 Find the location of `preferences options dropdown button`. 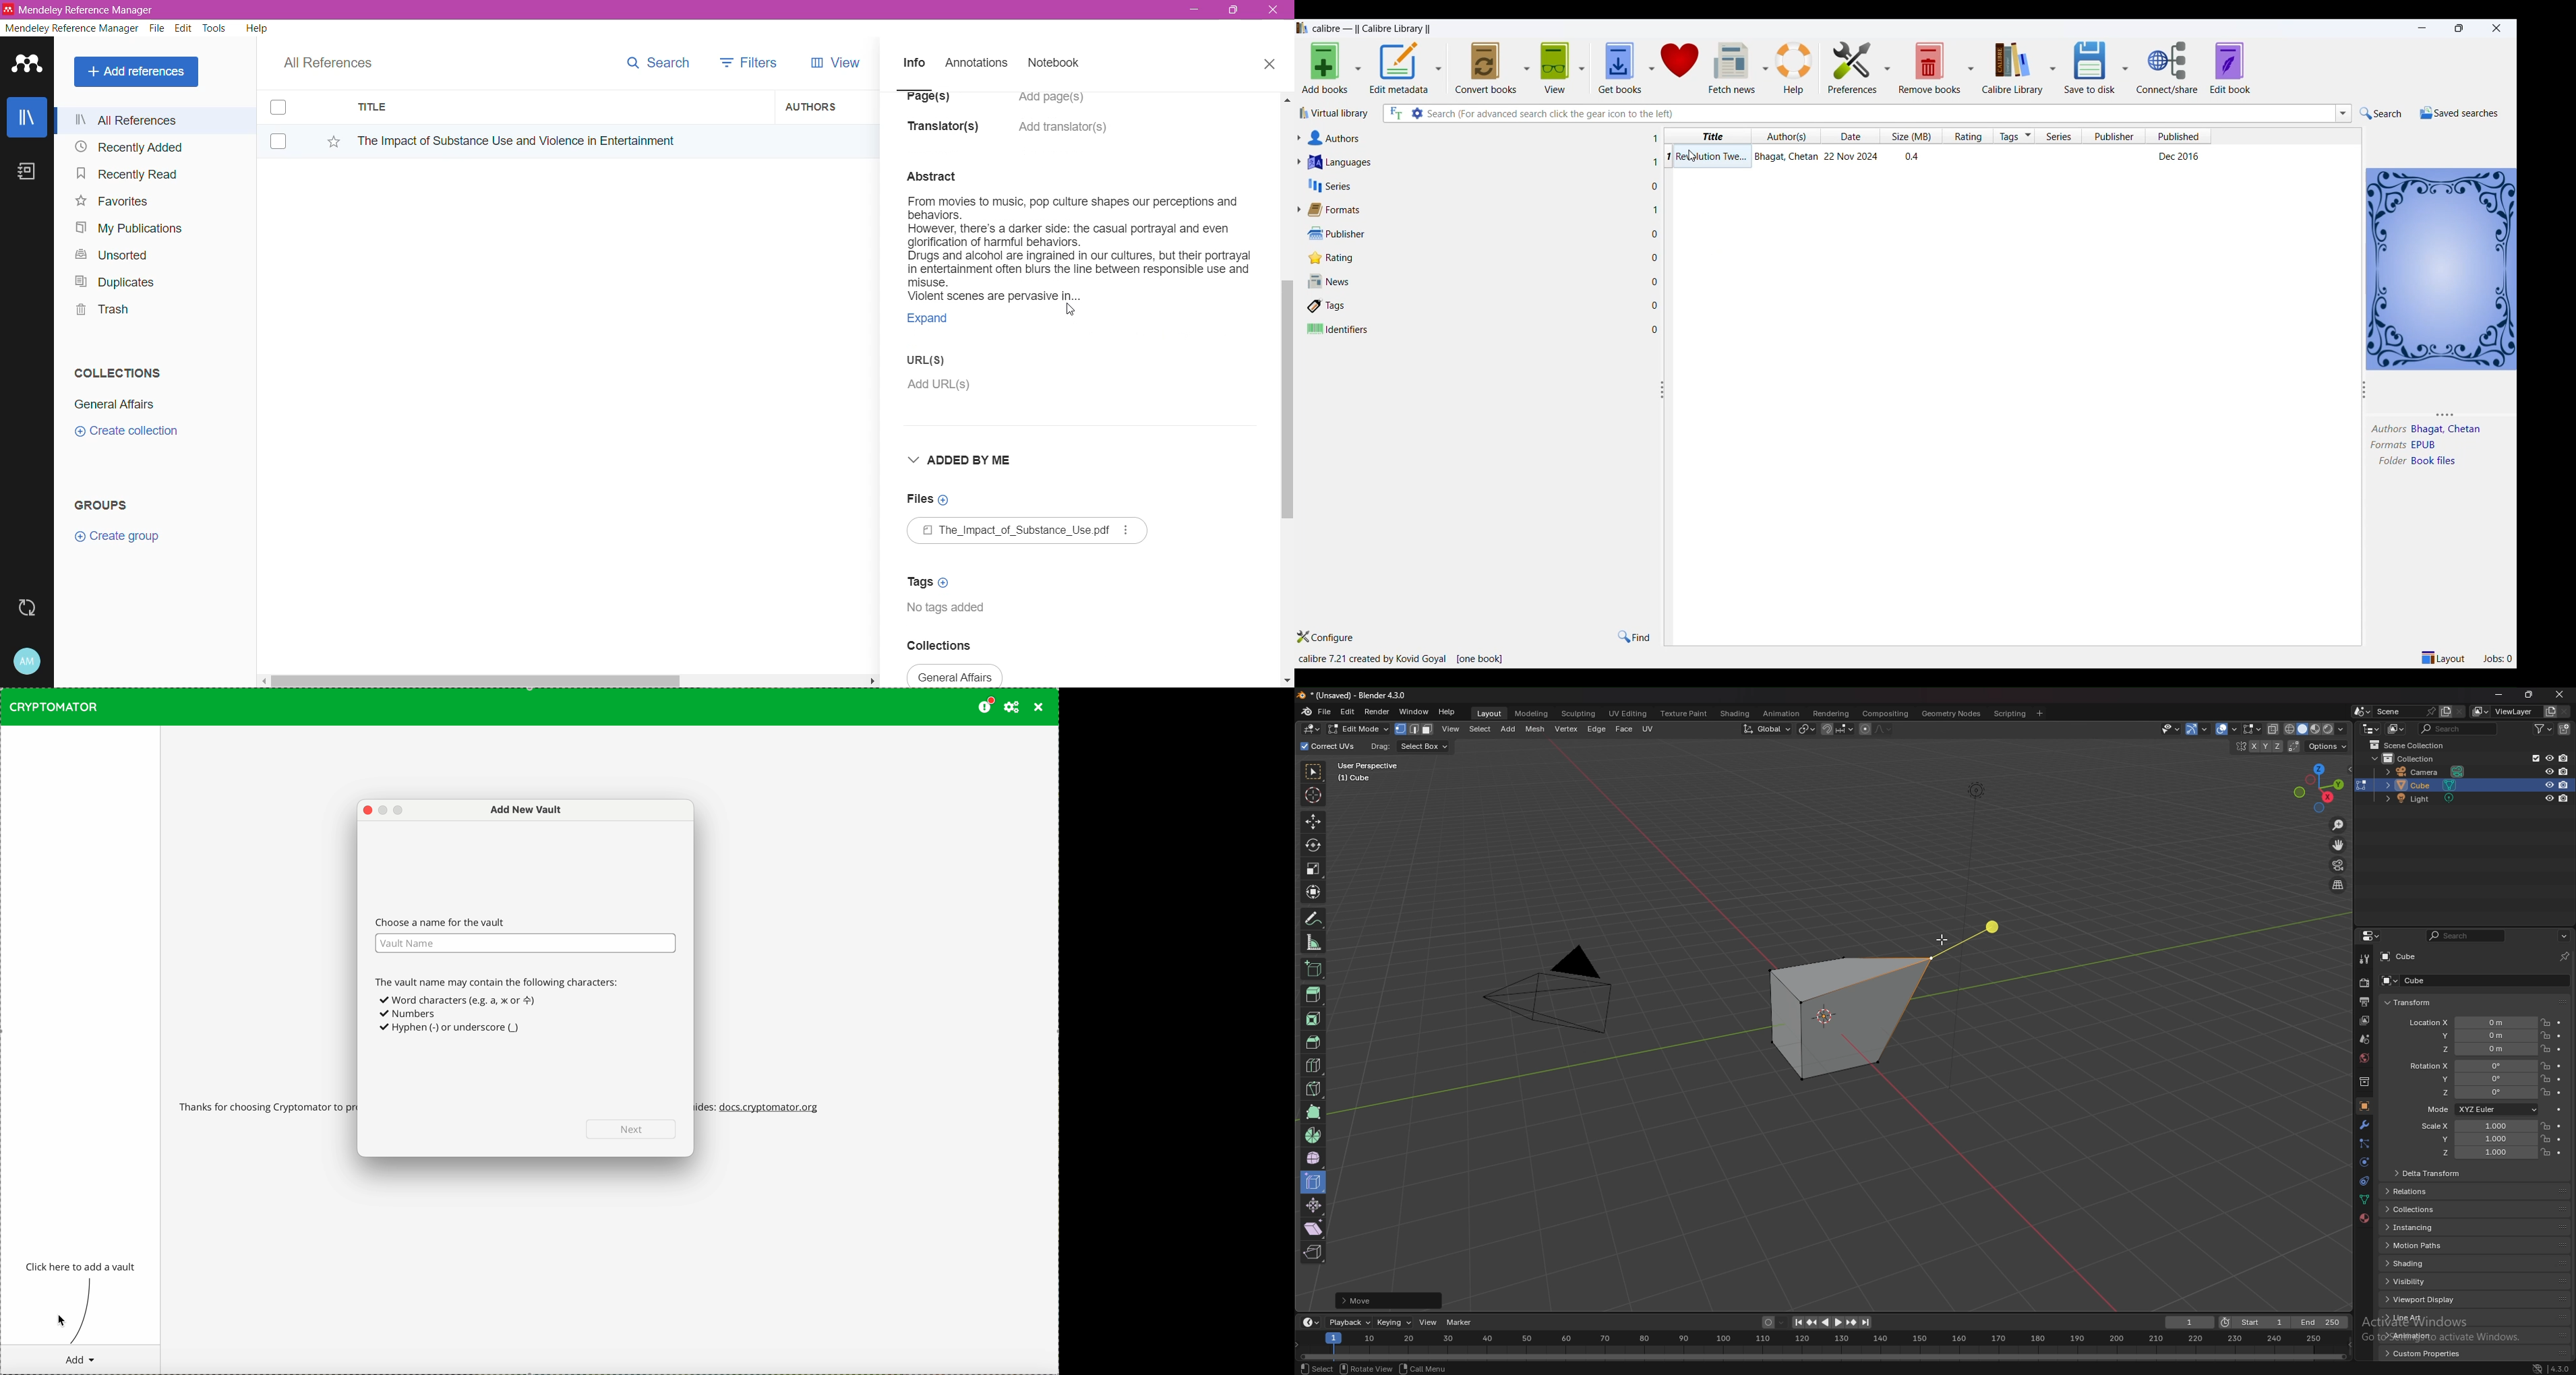

preferences options dropdown button is located at coordinates (1888, 67).